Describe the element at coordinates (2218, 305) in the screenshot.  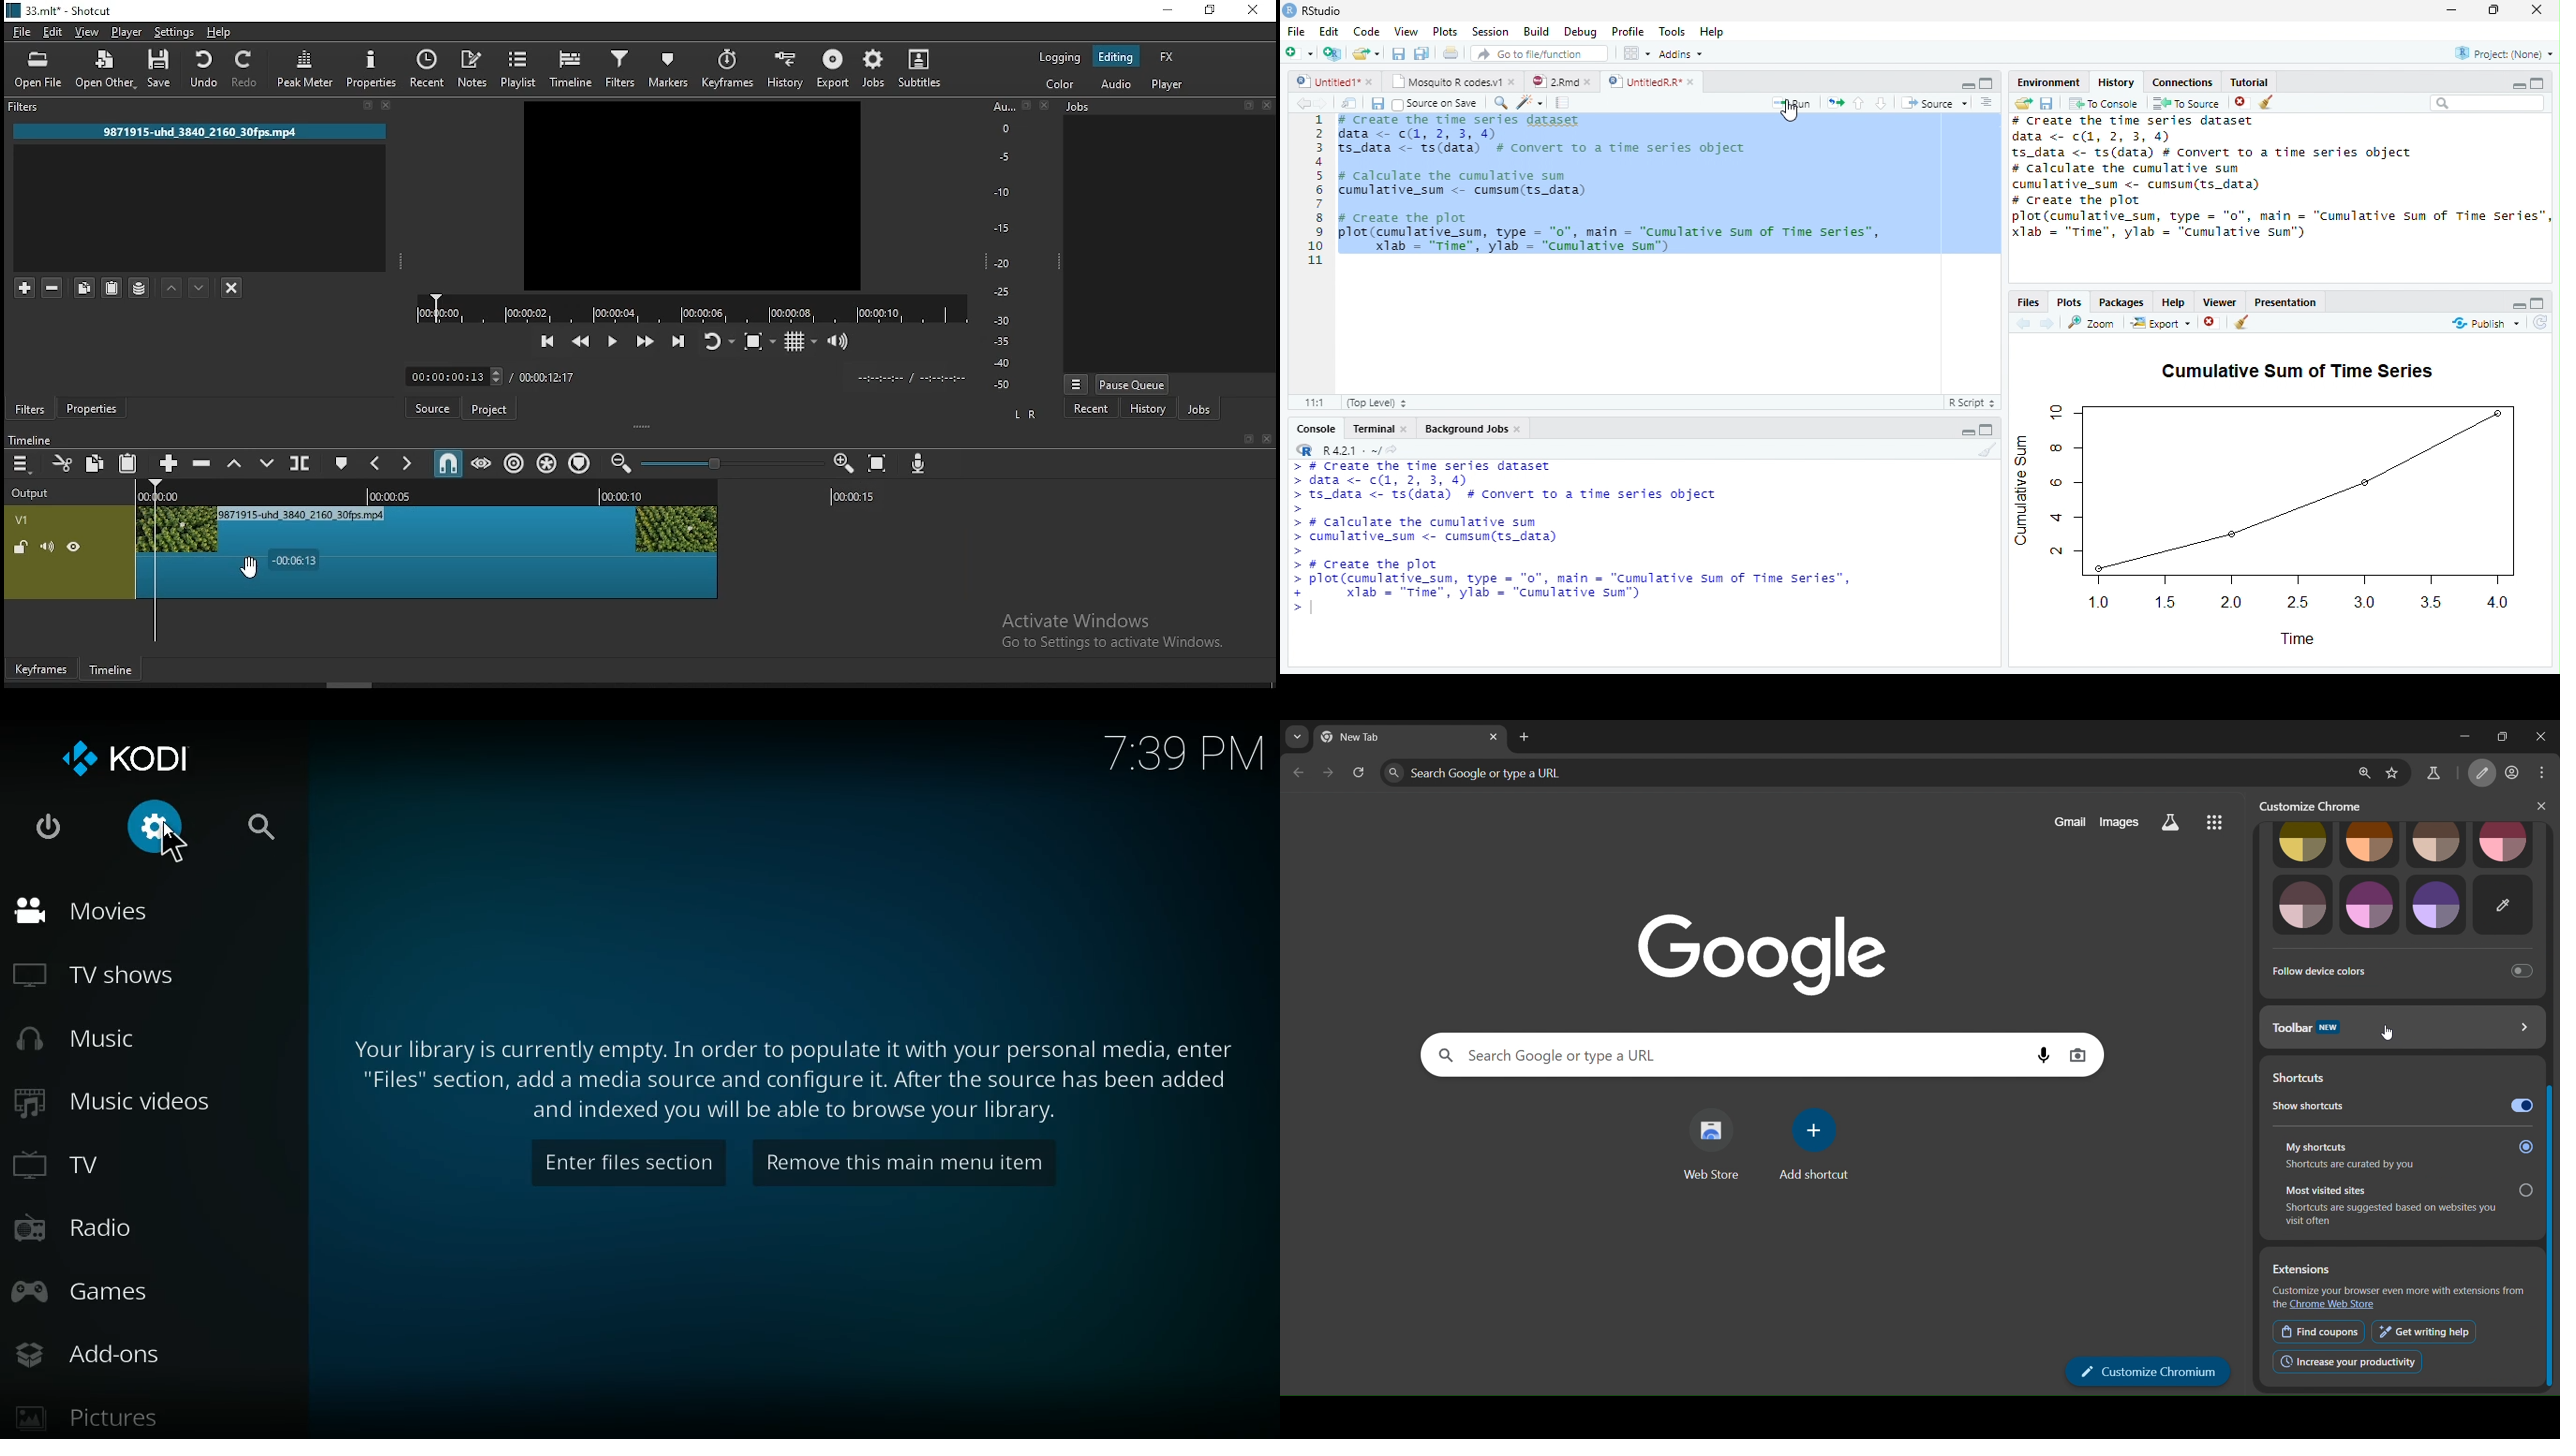
I see `Viewer` at that location.